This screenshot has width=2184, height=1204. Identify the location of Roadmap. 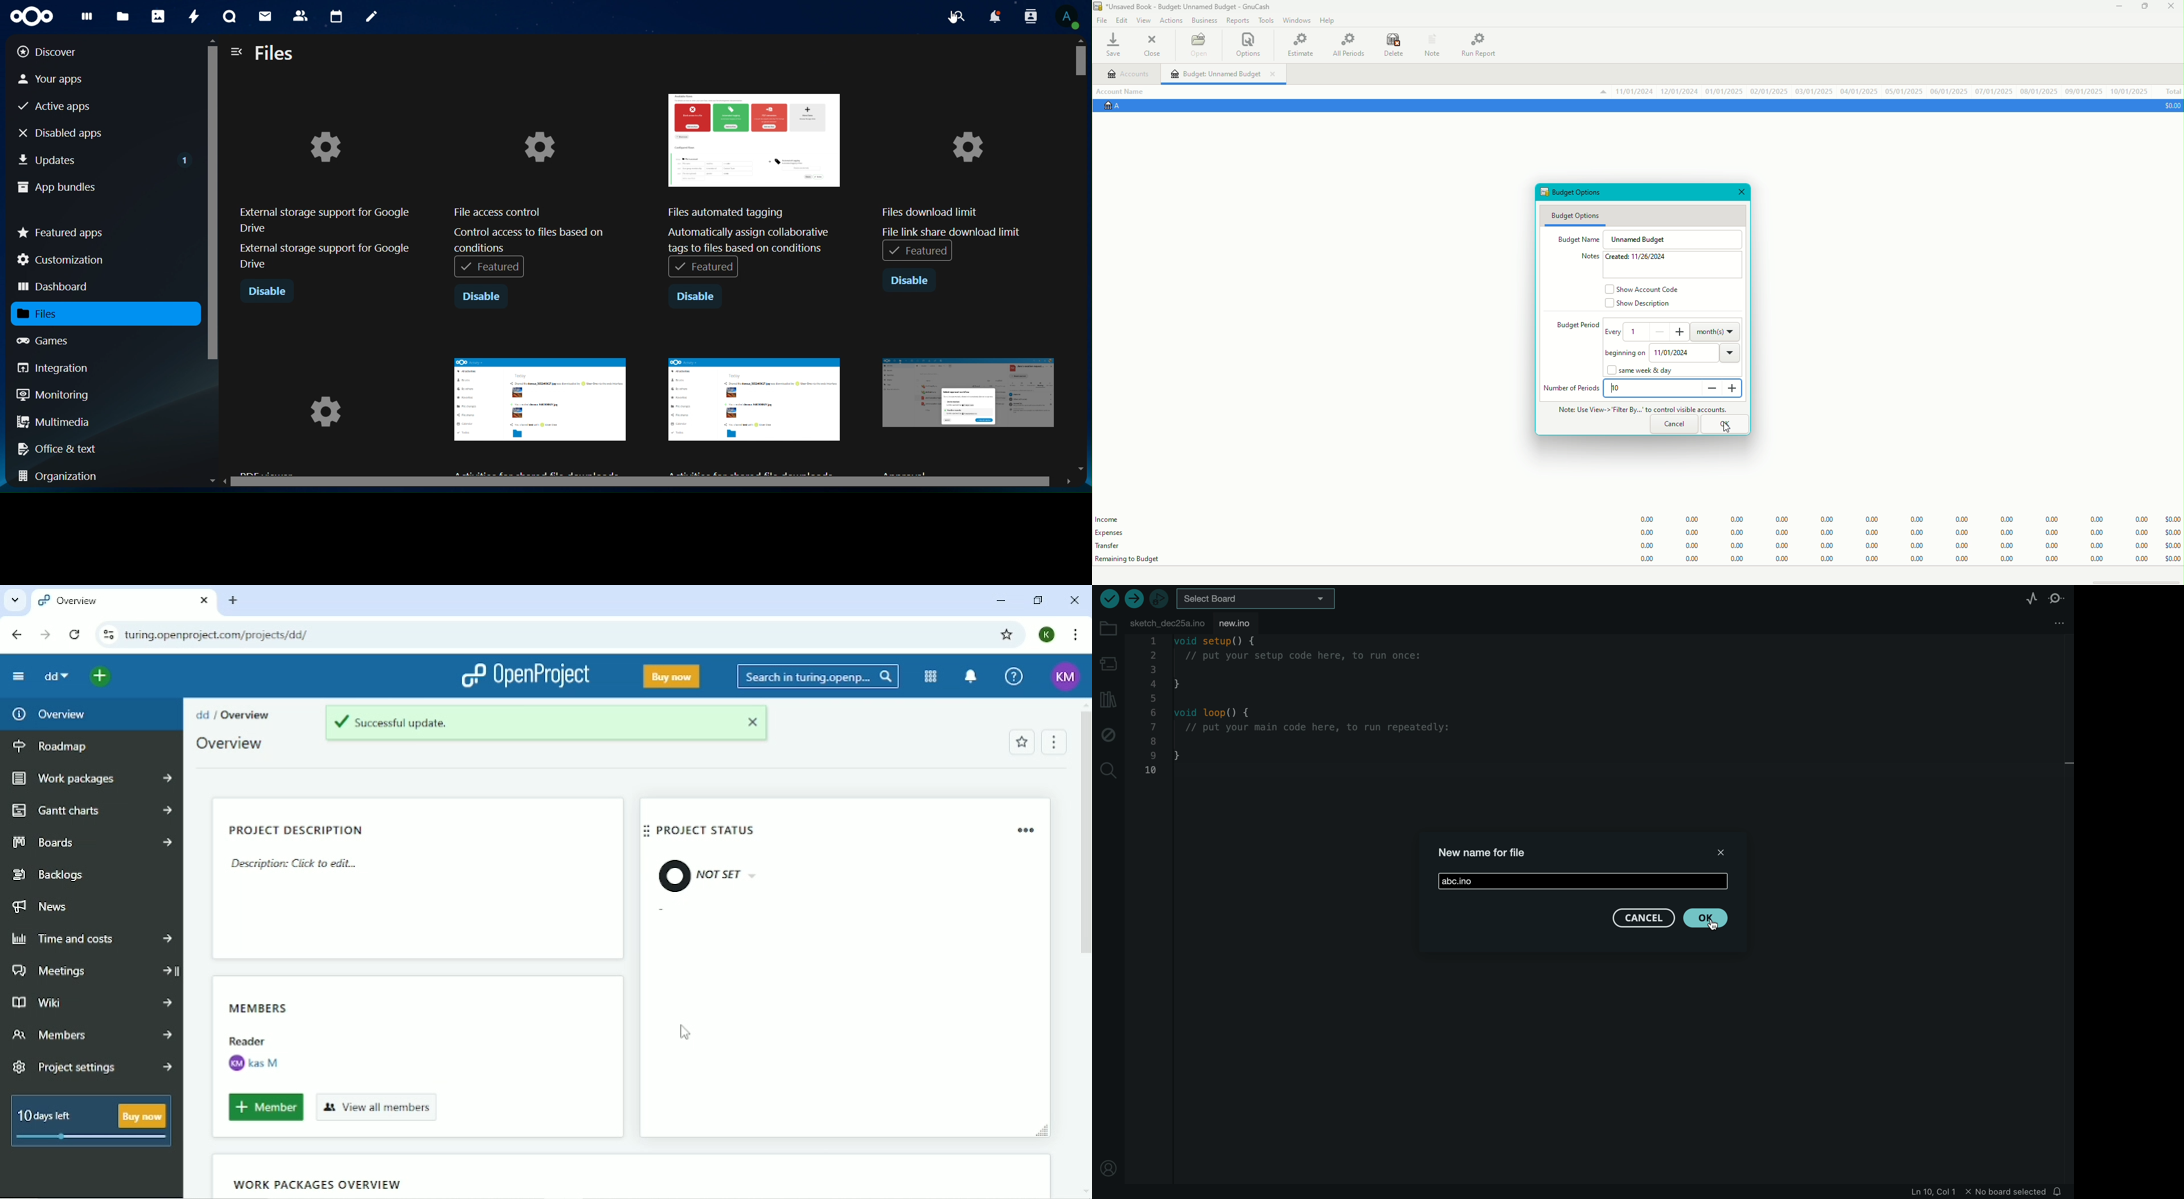
(53, 748).